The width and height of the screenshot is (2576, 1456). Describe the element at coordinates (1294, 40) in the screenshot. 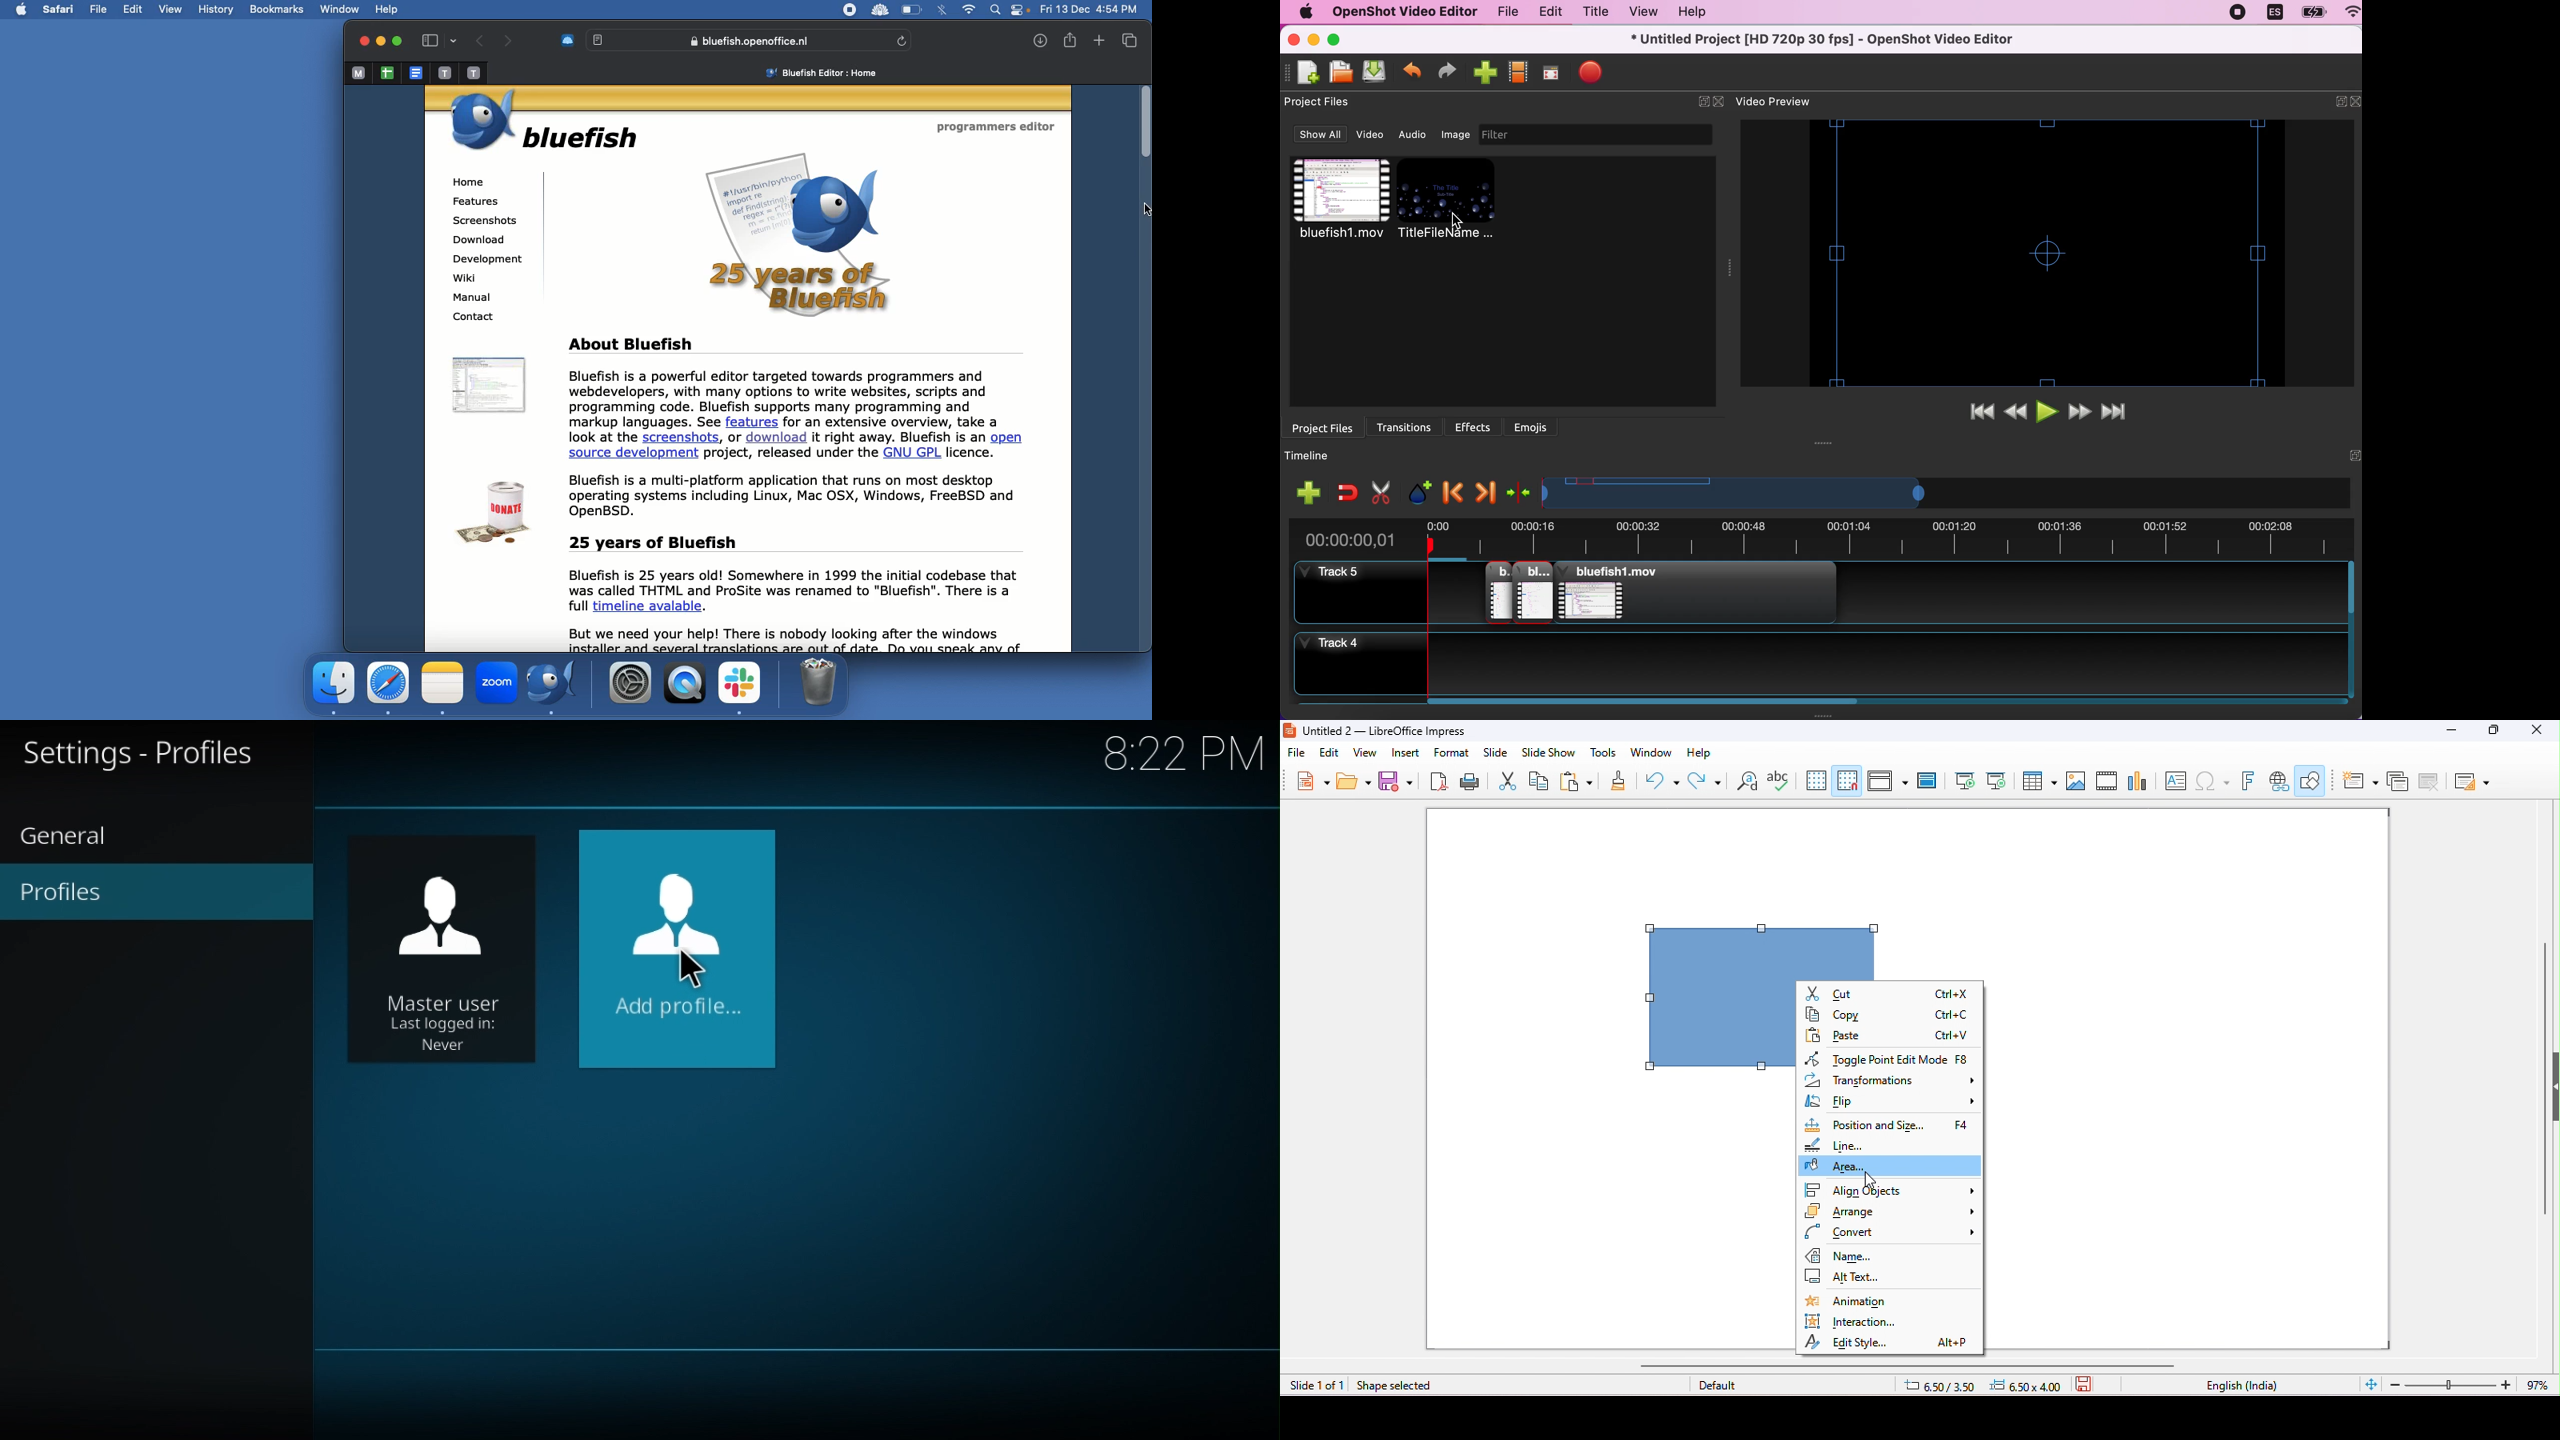

I see `close` at that location.